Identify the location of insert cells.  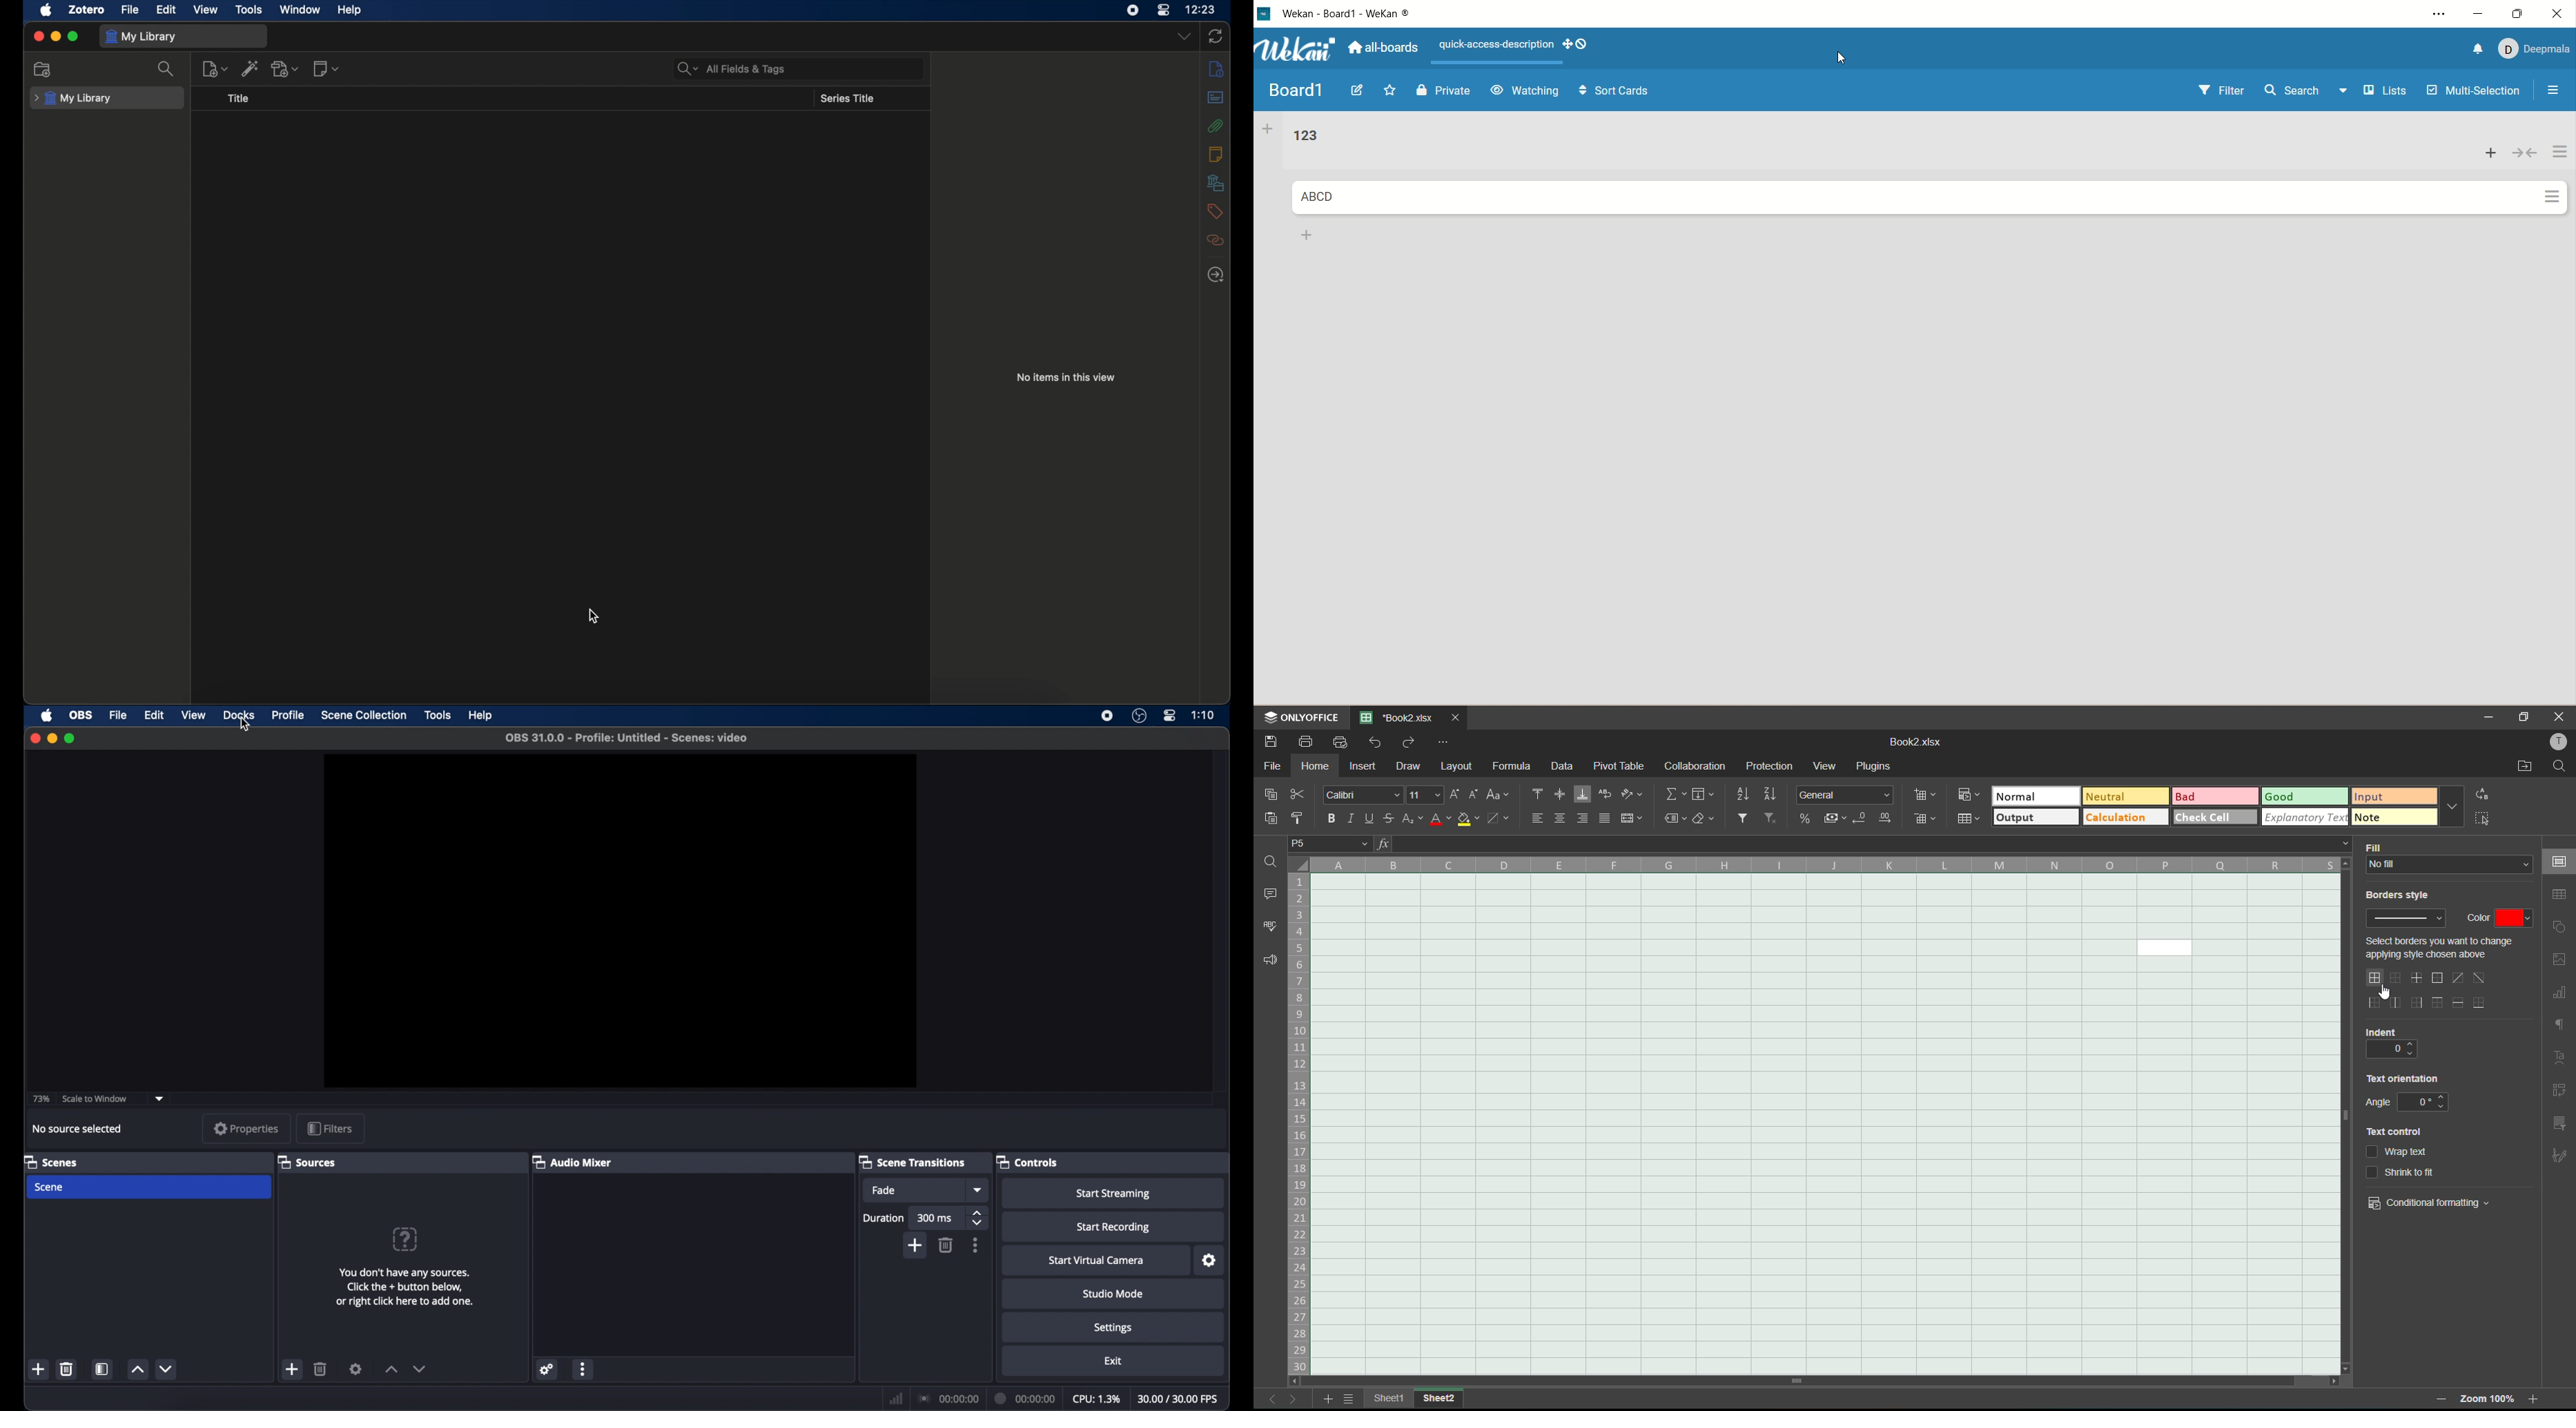
(1923, 796).